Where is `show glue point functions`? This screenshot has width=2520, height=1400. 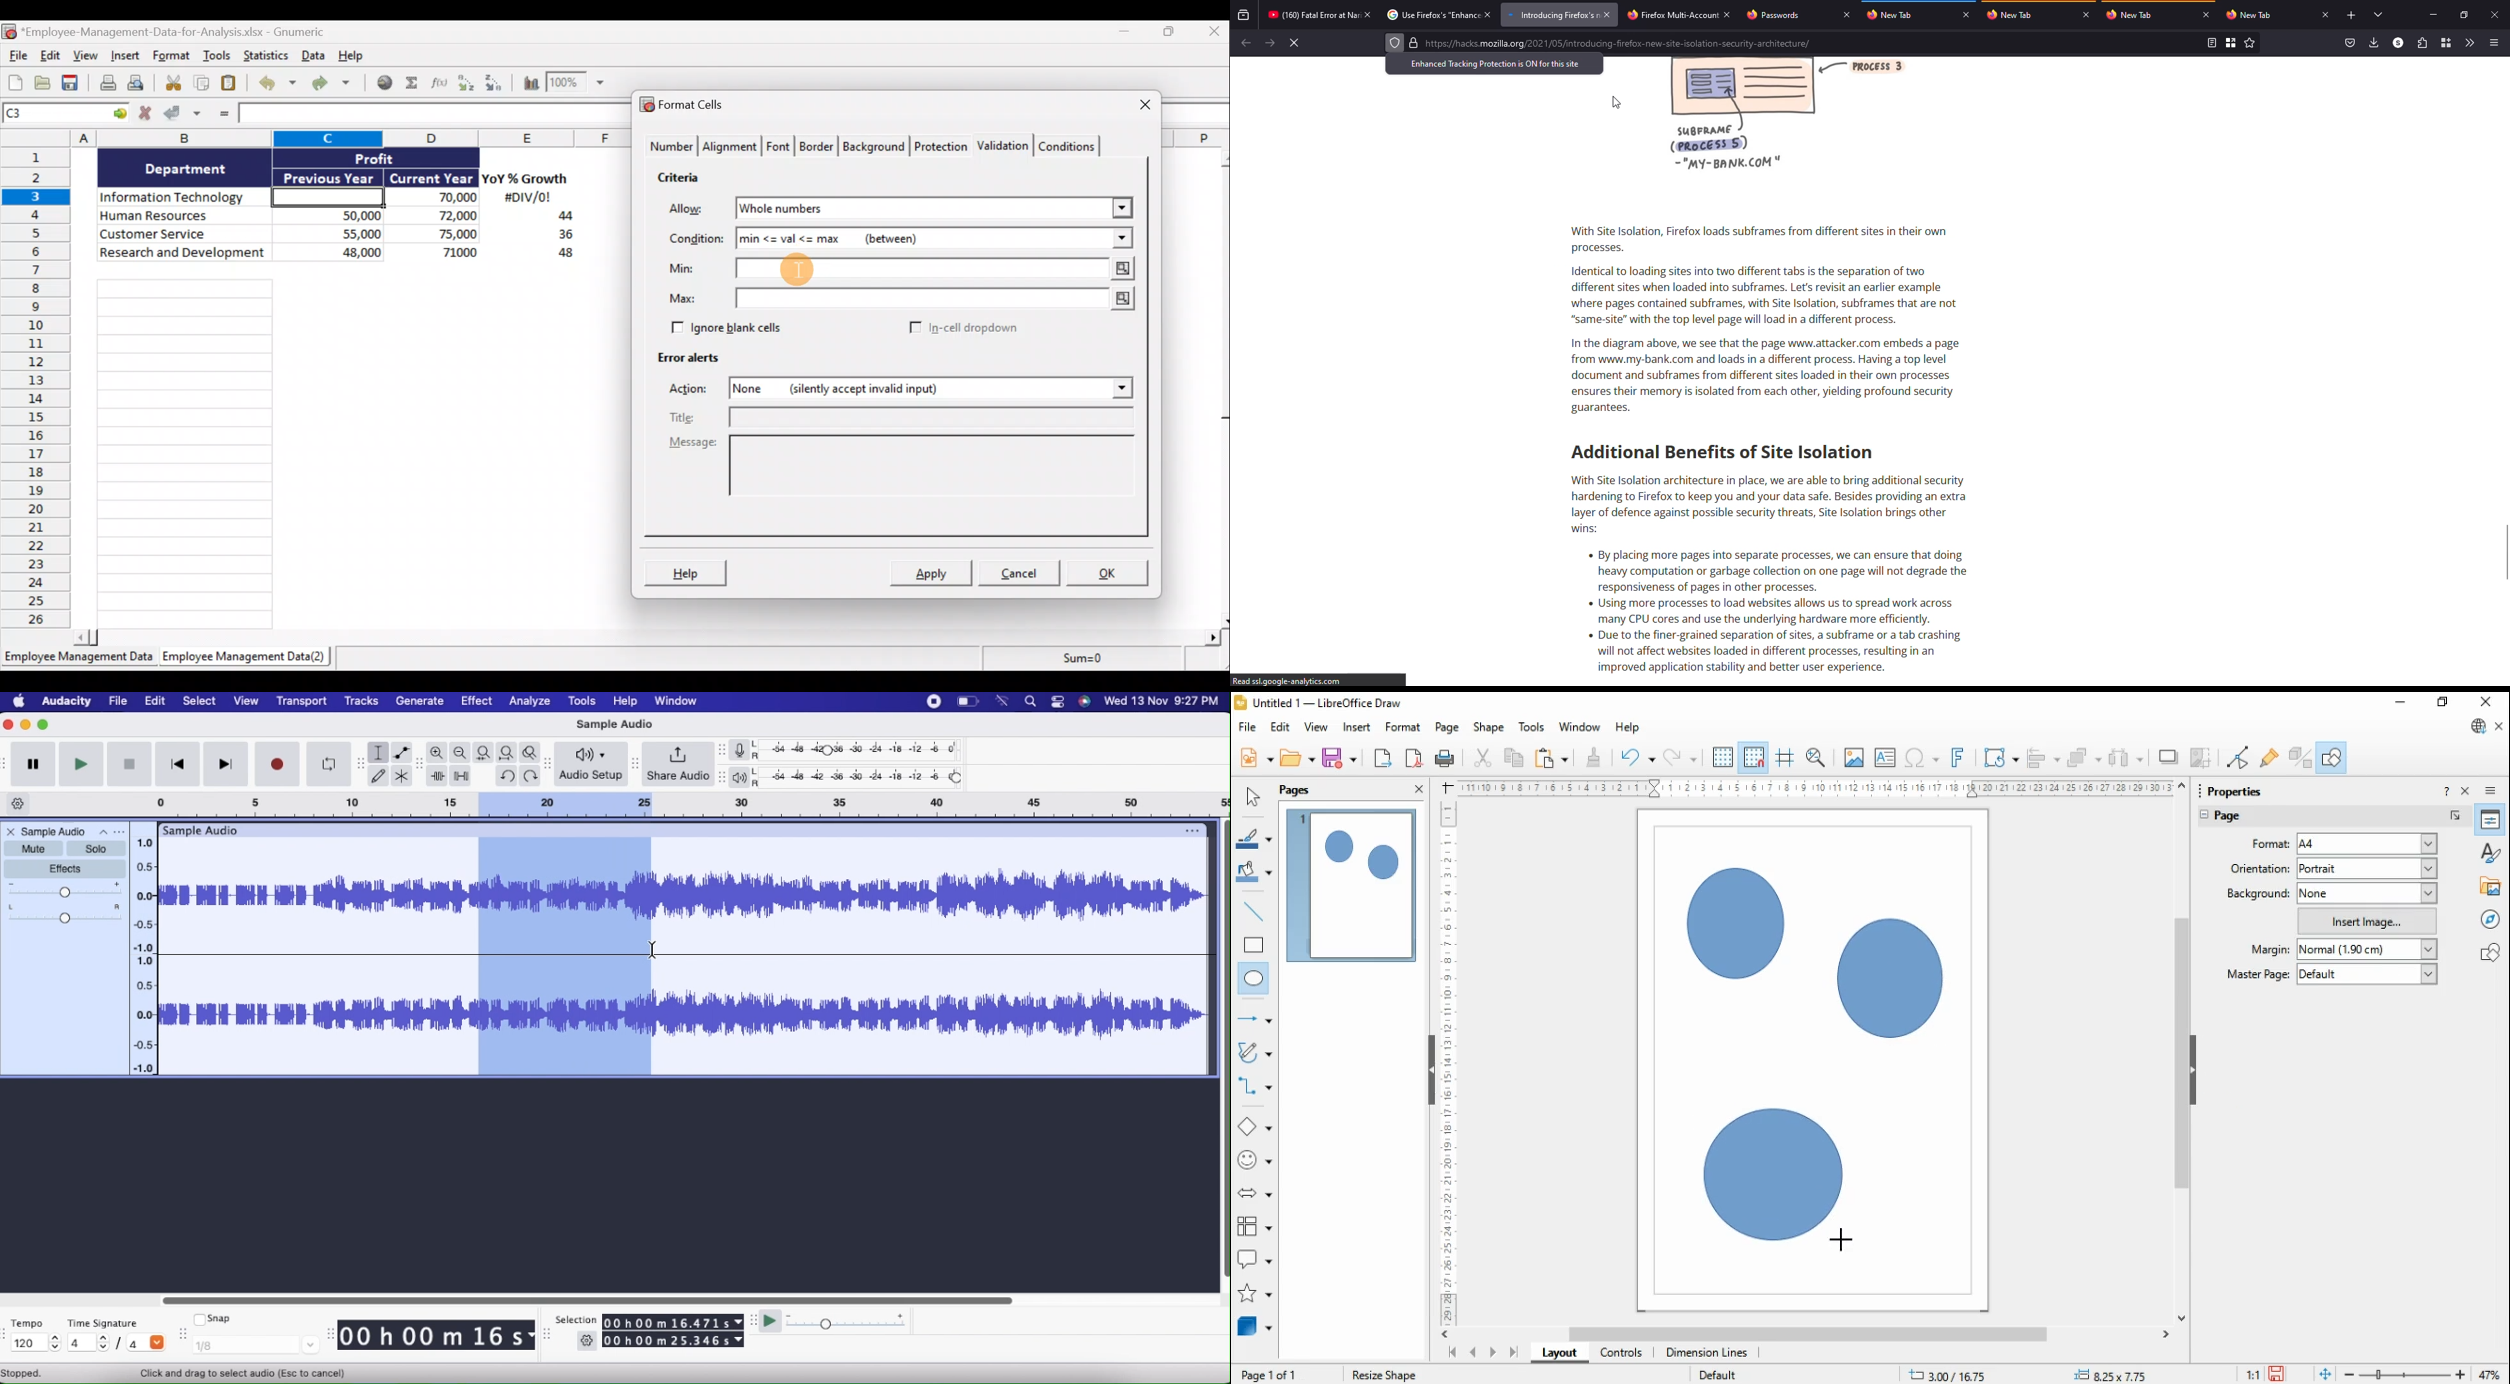 show glue point functions is located at coordinates (2271, 757).